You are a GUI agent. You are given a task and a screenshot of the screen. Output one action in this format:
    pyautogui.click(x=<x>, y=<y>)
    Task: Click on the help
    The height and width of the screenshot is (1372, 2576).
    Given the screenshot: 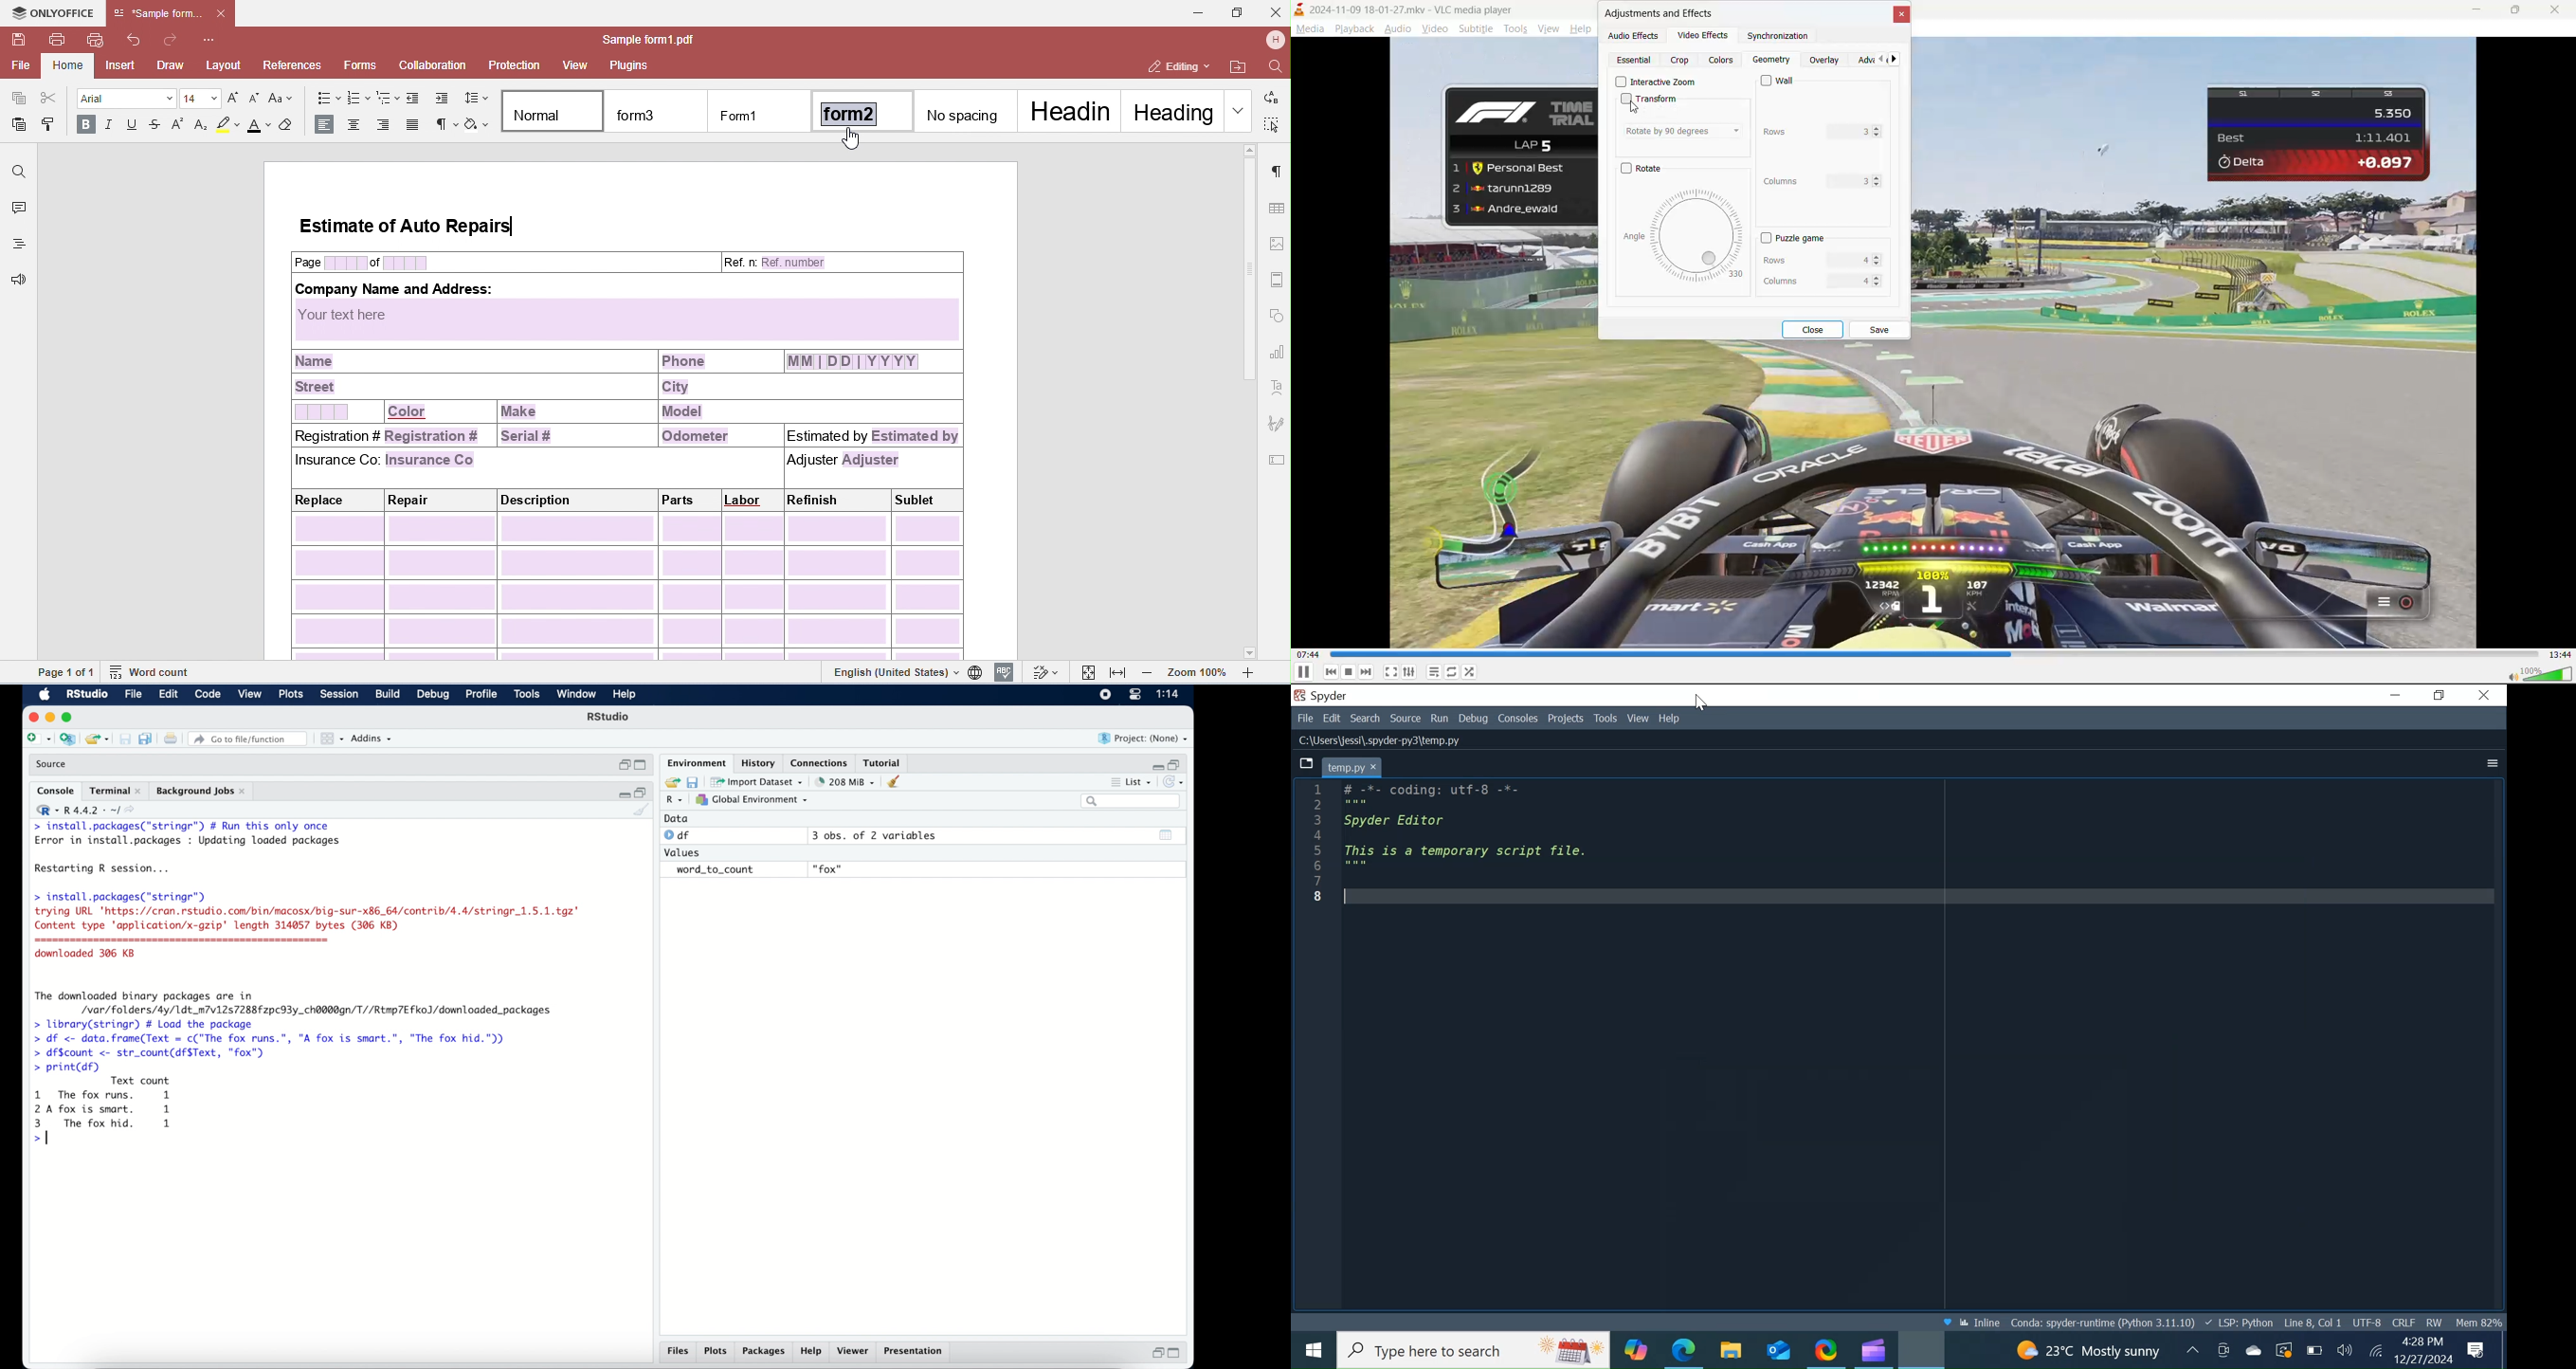 What is the action you would take?
    pyautogui.click(x=627, y=695)
    